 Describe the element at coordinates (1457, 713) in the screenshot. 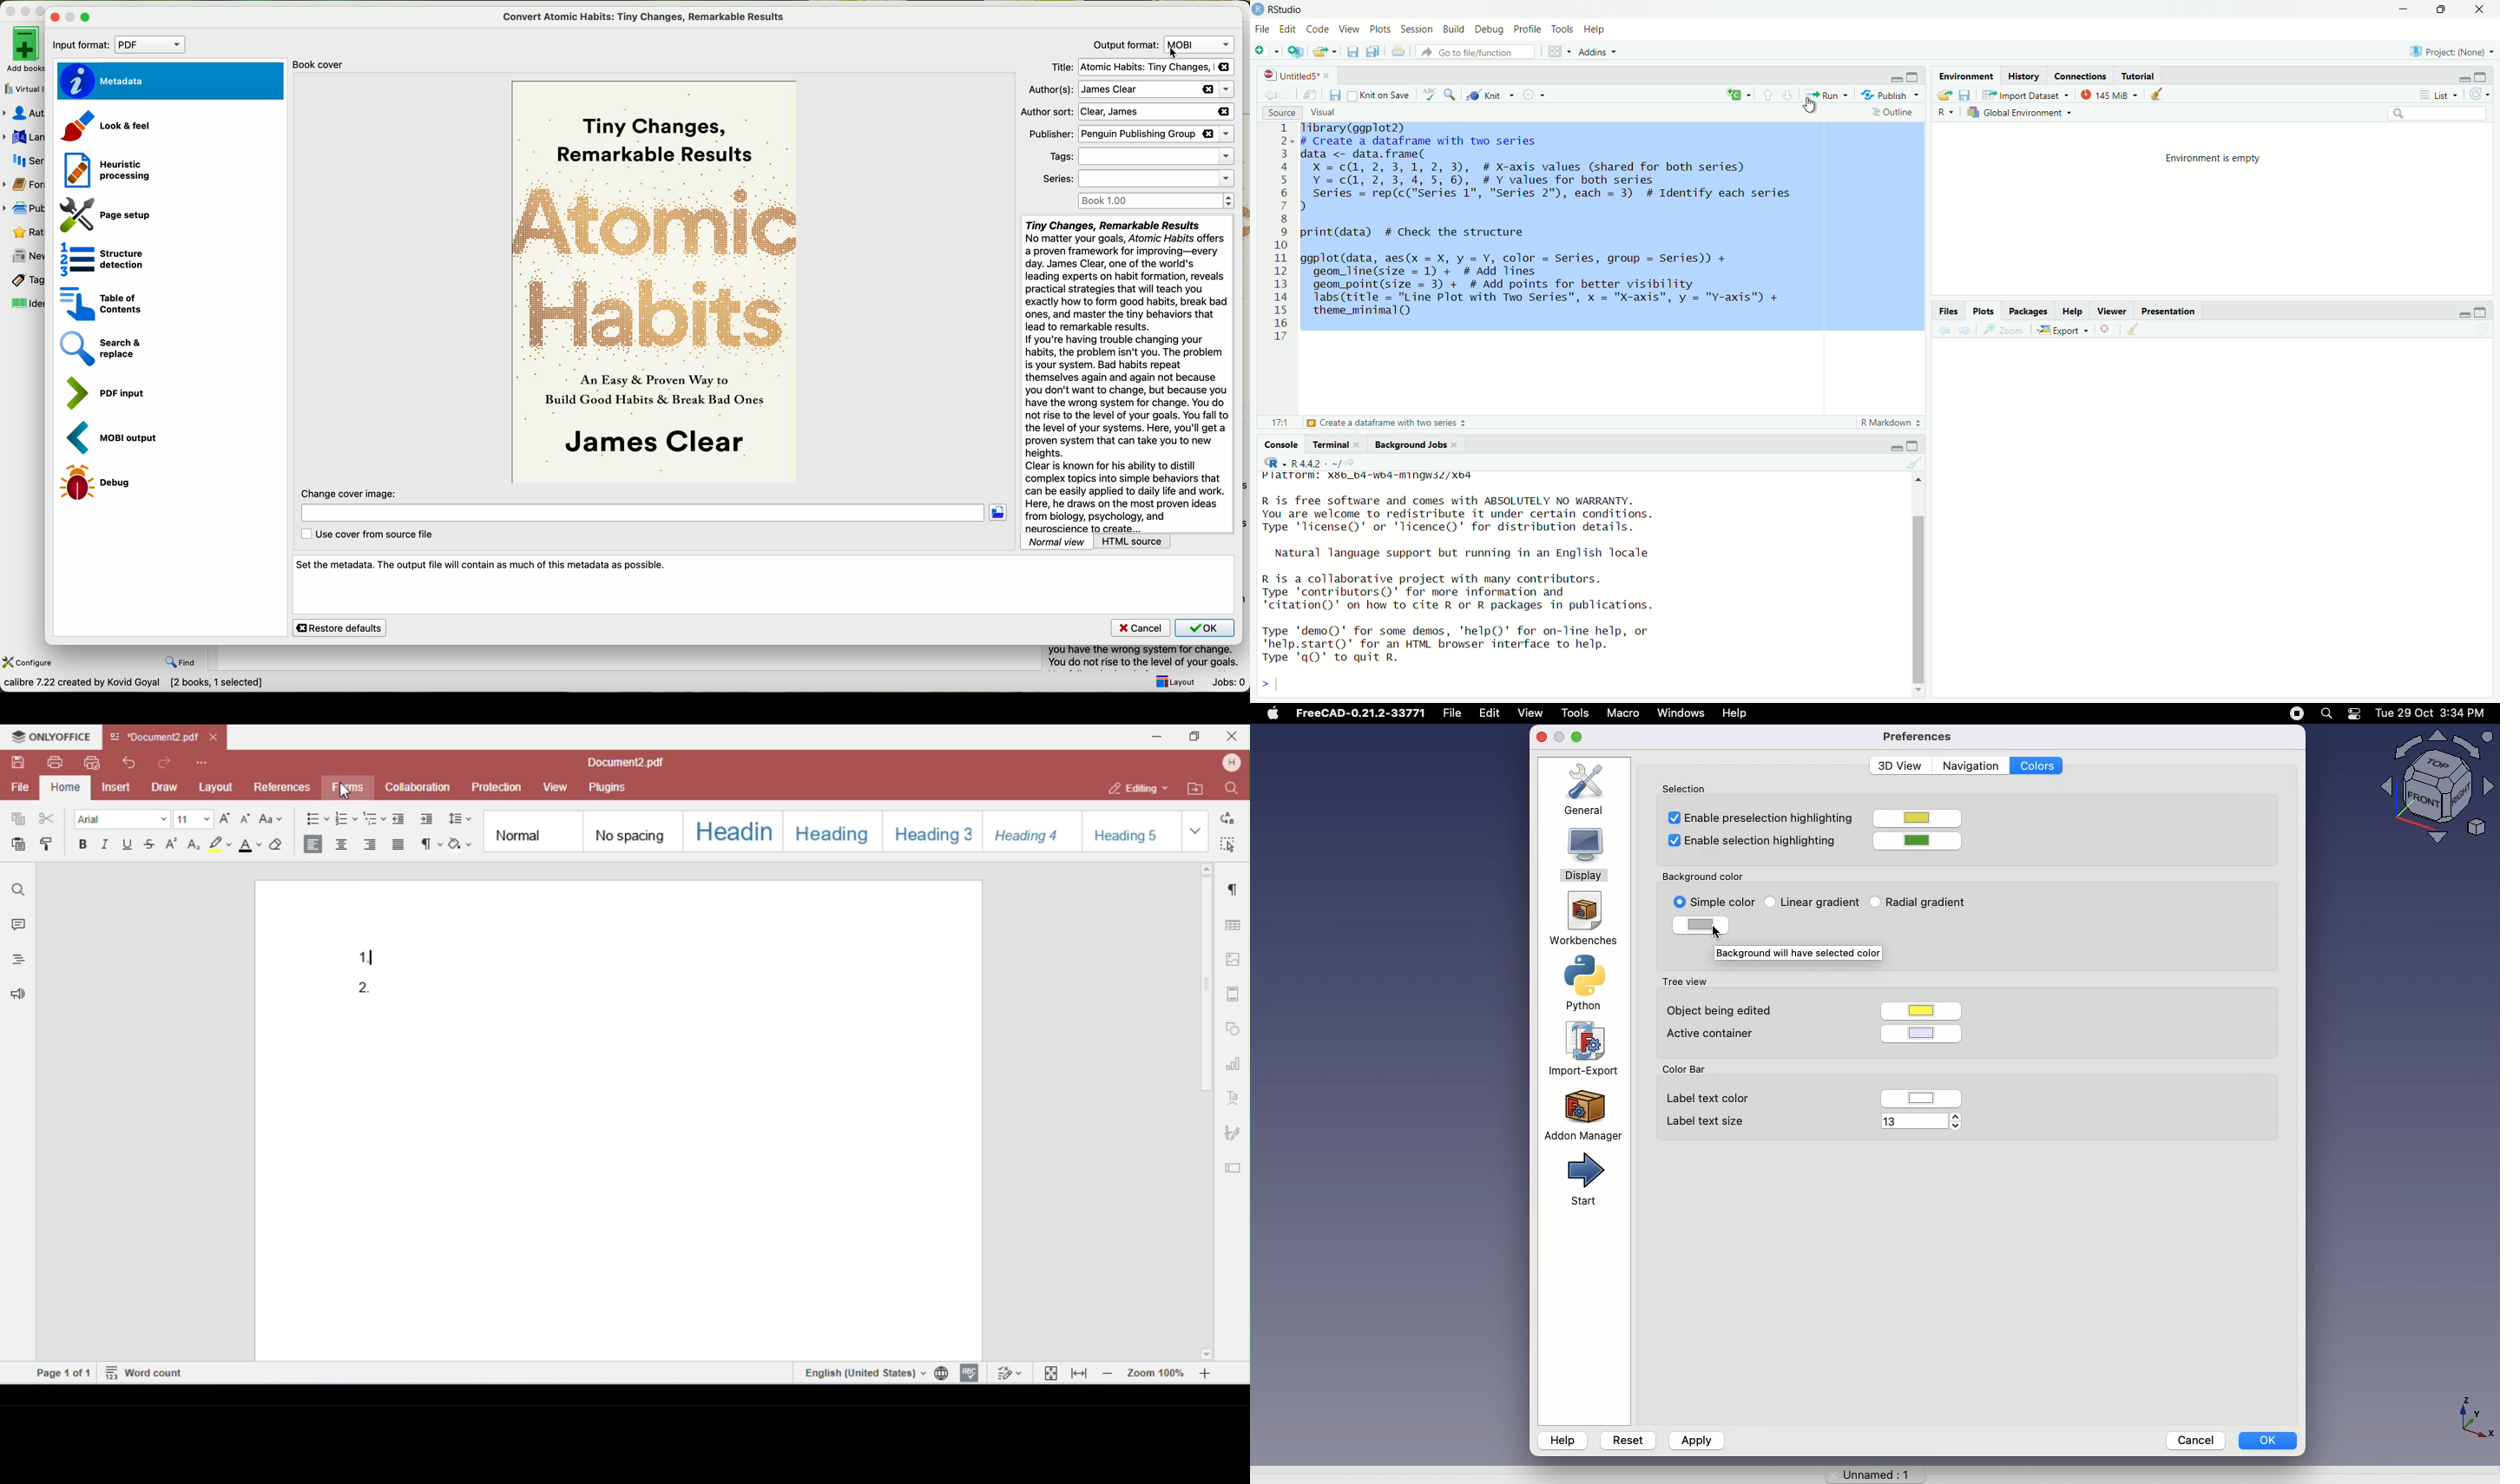

I see `file` at that location.